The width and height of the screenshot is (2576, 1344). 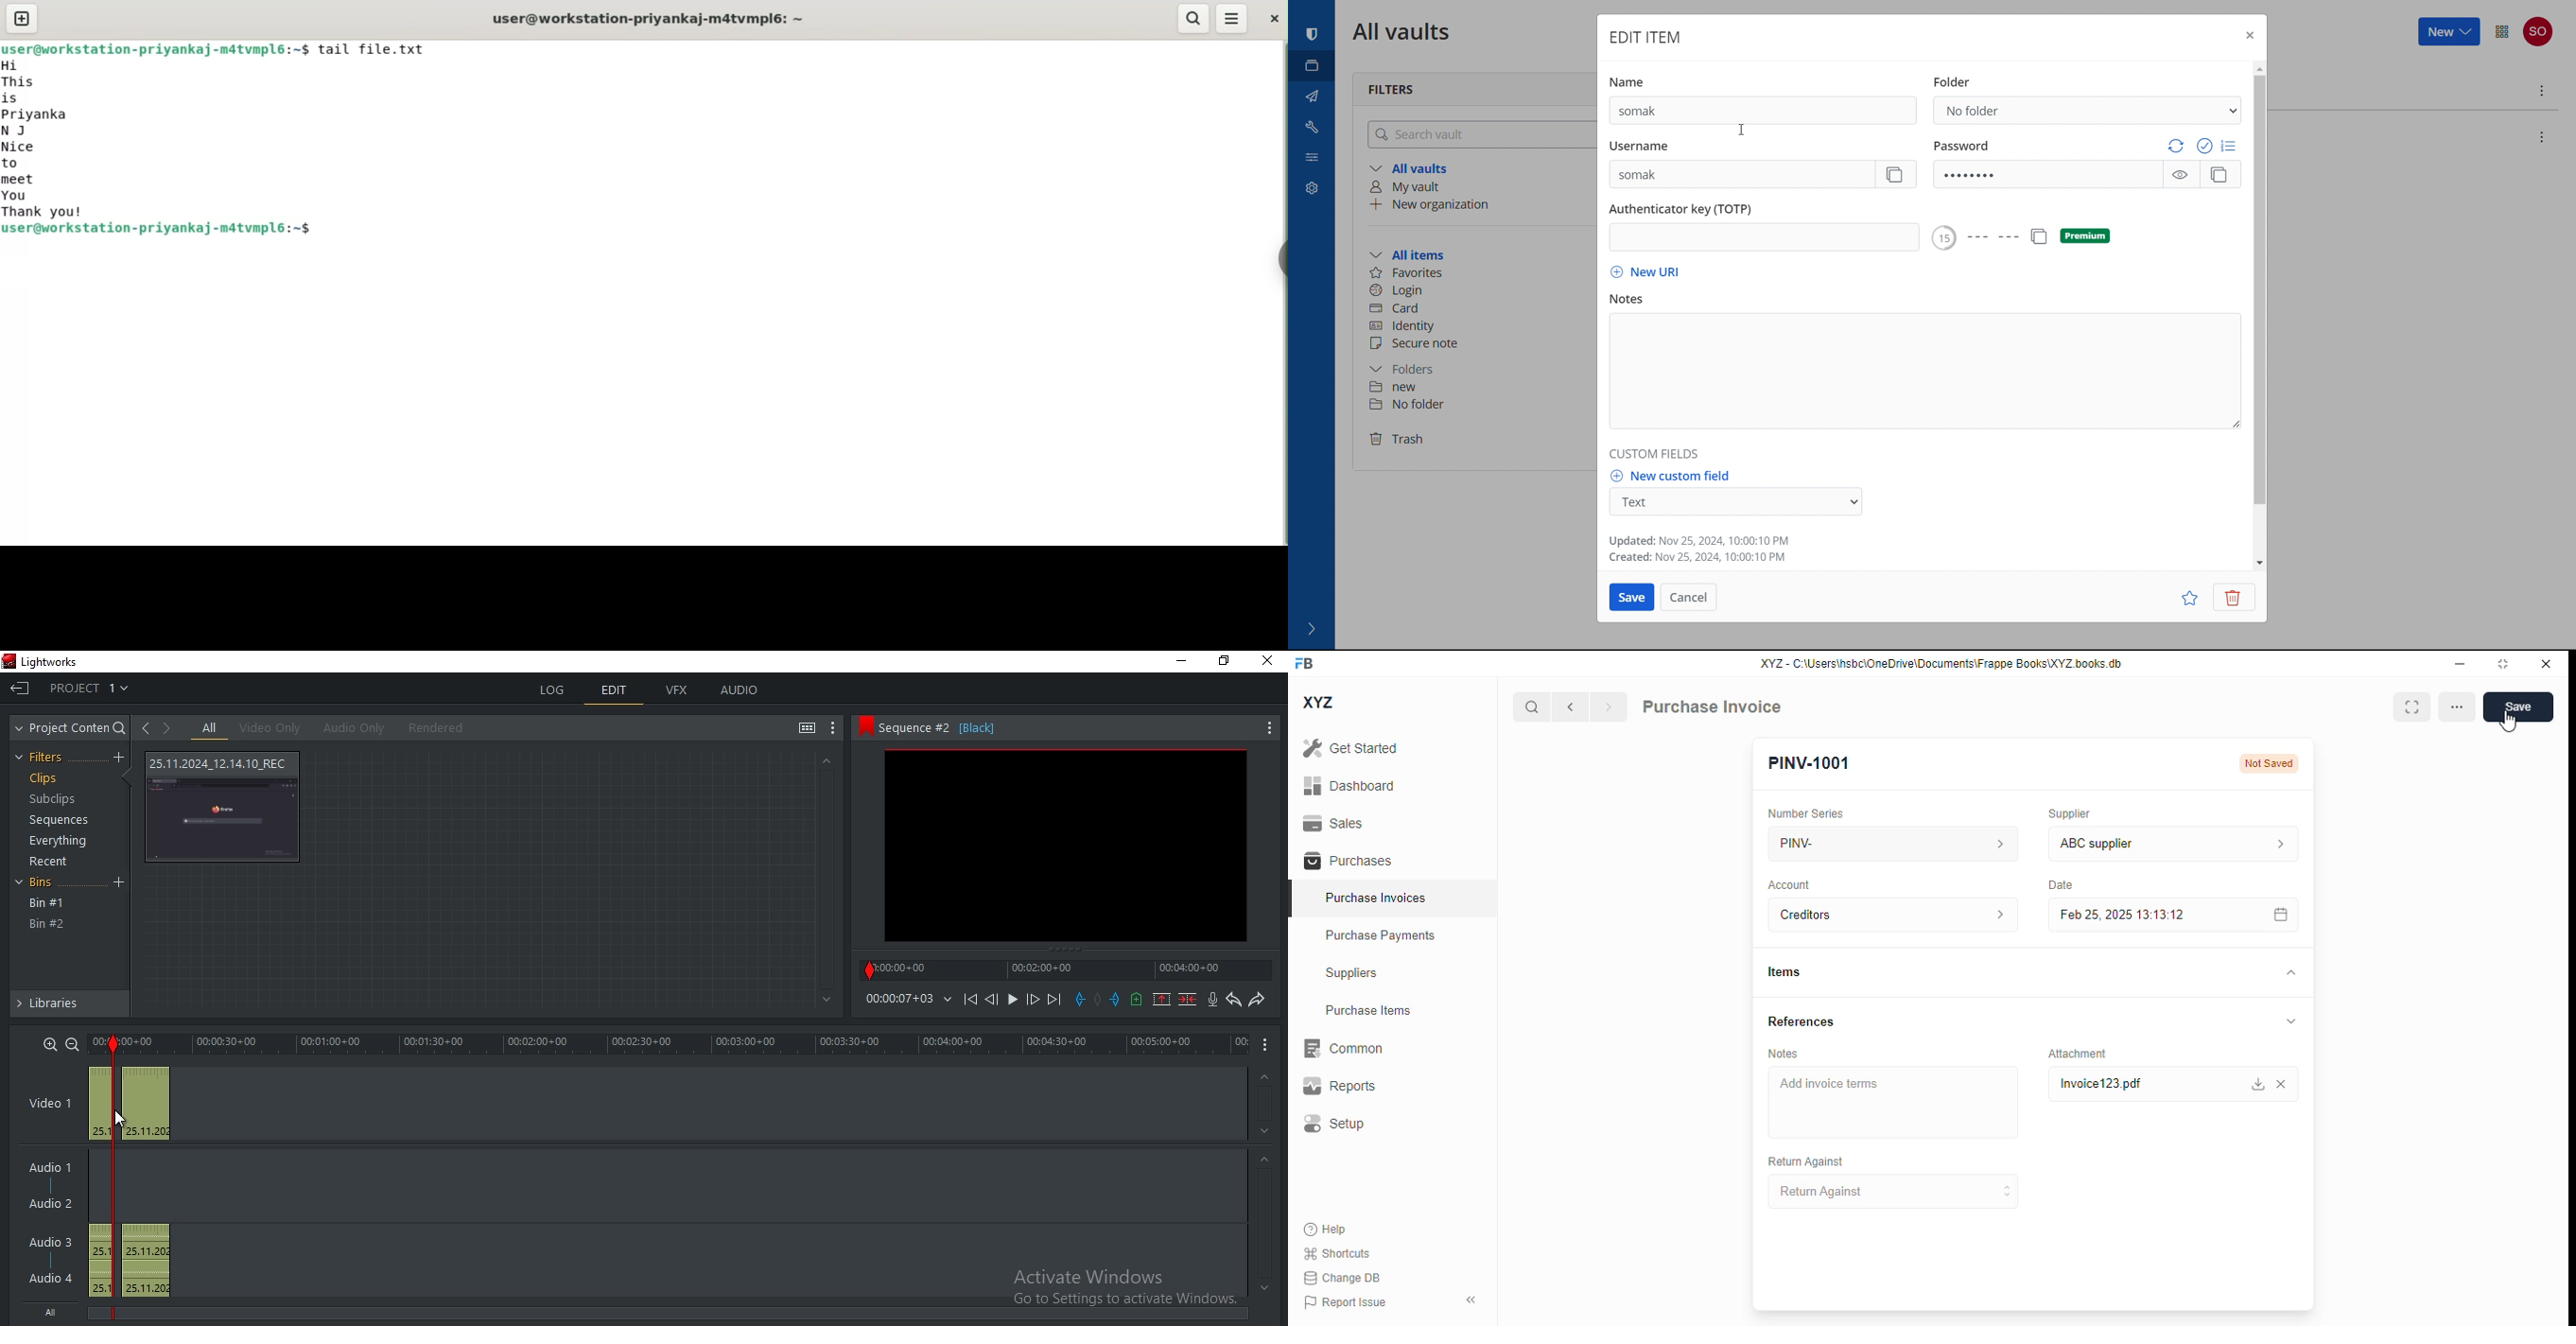 What do you see at coordinates (1338, 1253) in the screenshot?
I see `shortcuts` at bounding box center [1338, 1253].